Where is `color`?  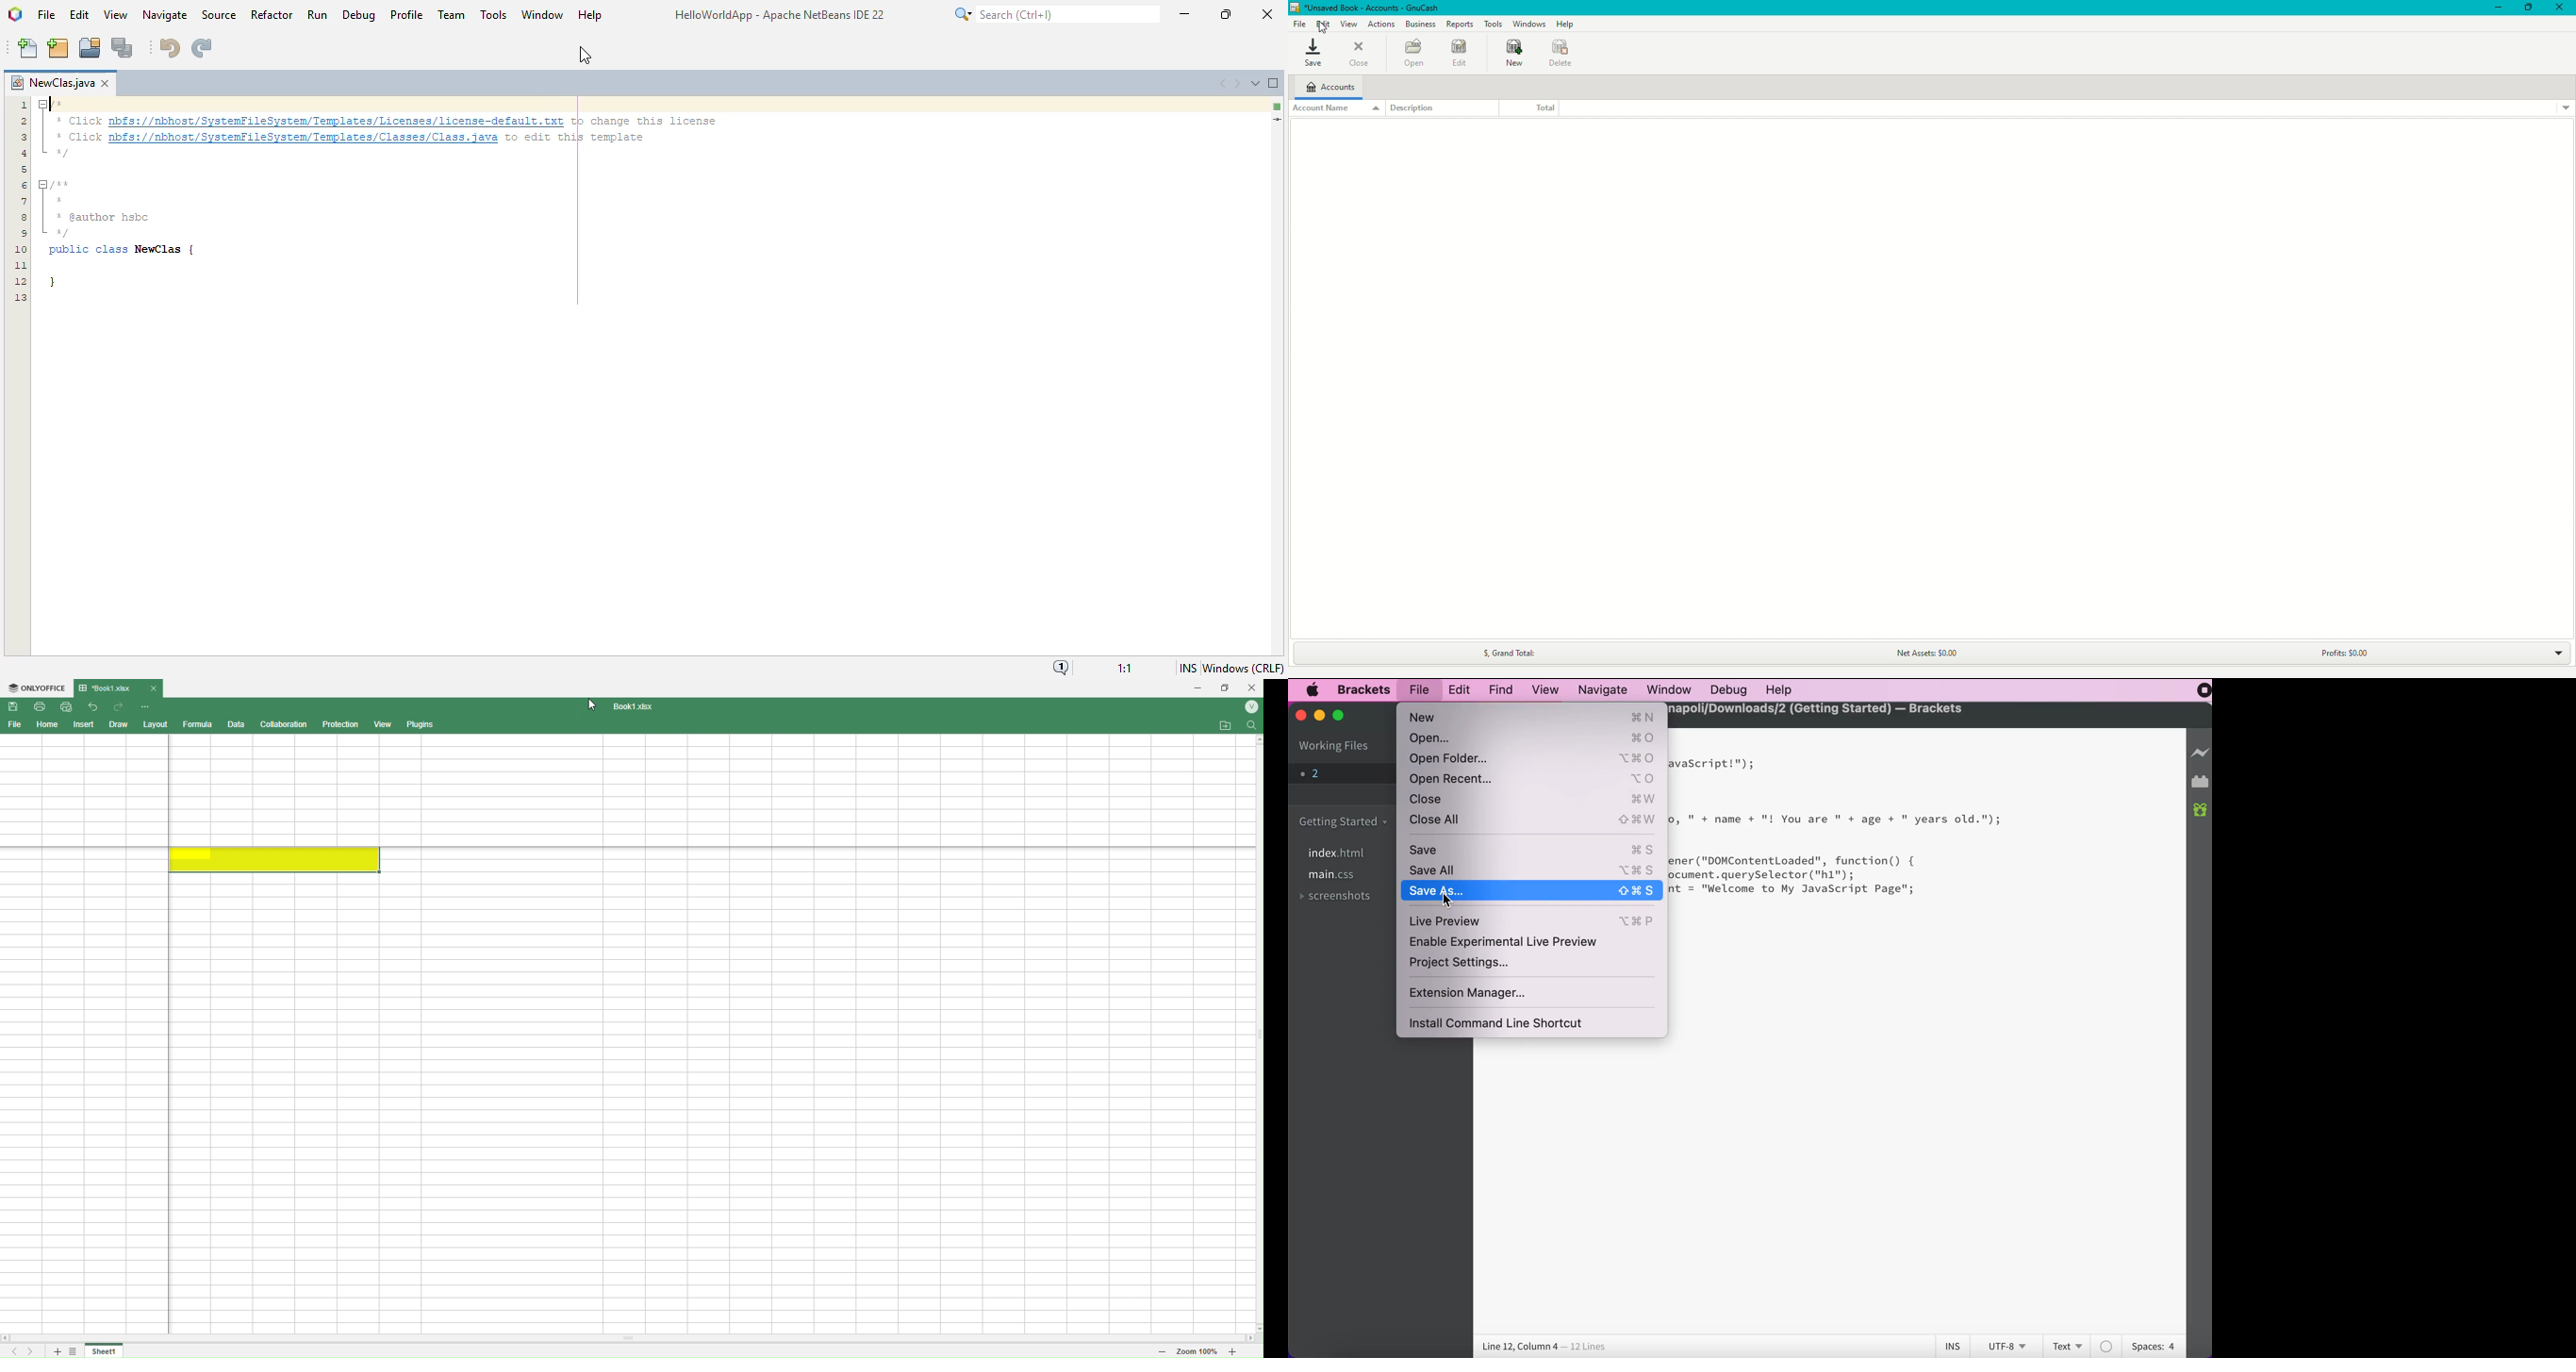
color is located at coordinates (2108, 1346).